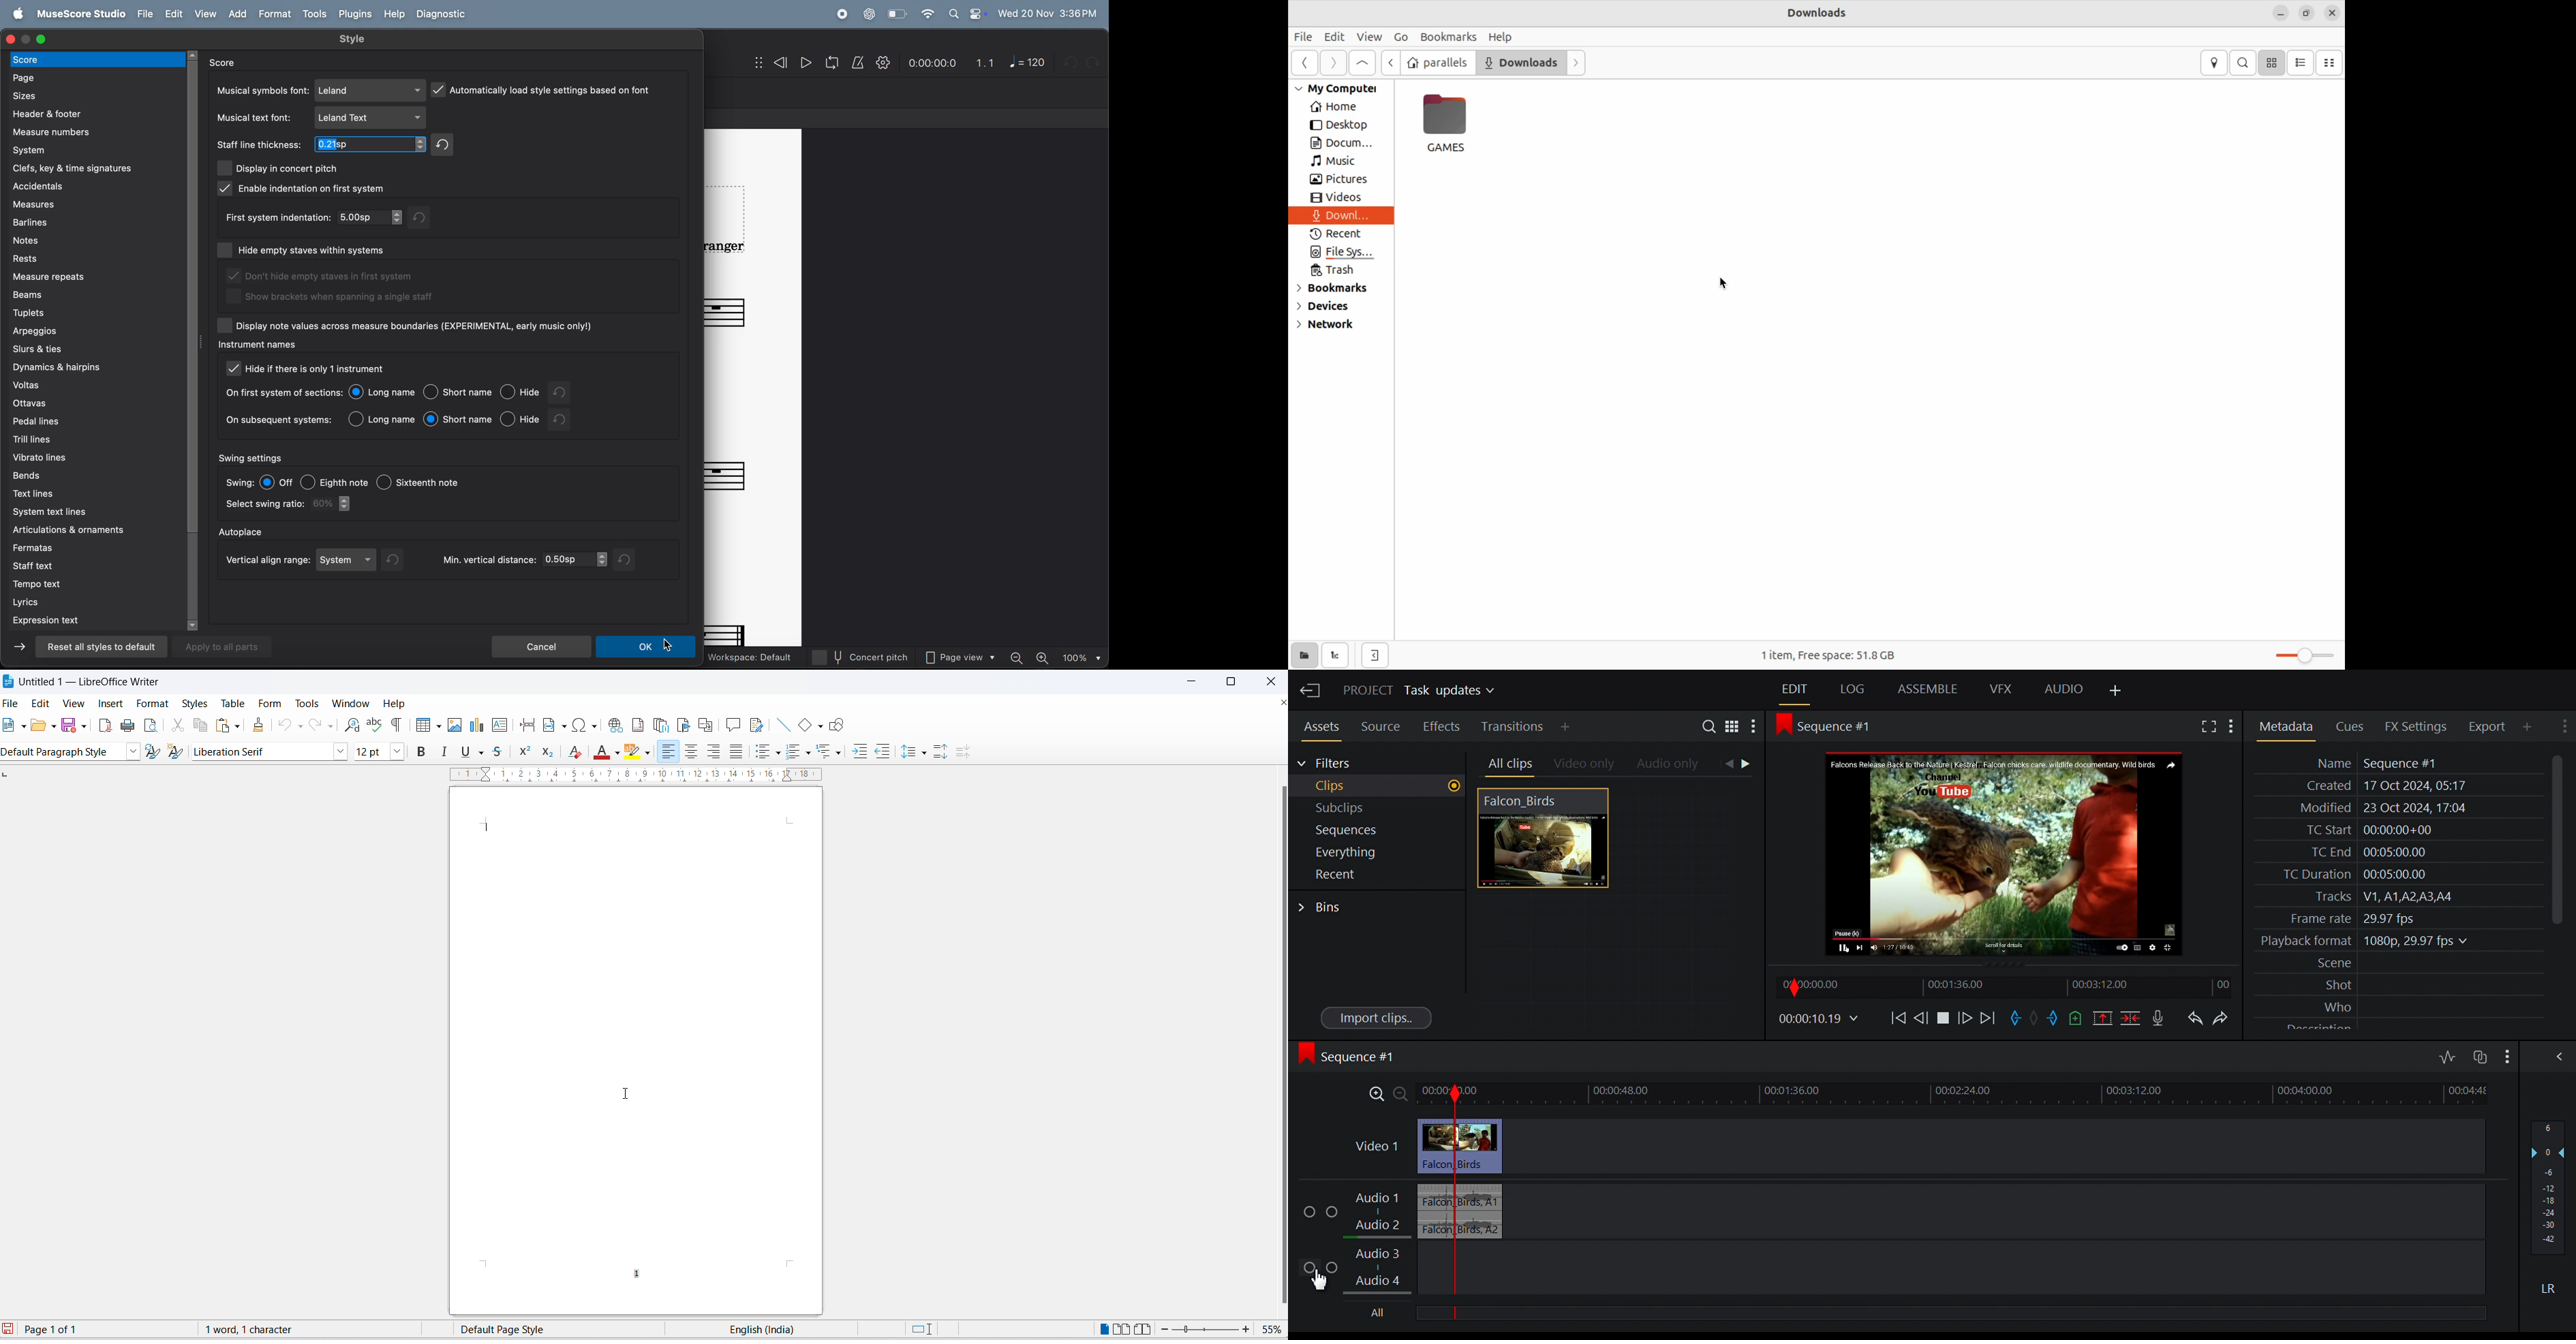 This screenshot has width=2576, height=1344. I want to click on videos, so click(1338, 200).